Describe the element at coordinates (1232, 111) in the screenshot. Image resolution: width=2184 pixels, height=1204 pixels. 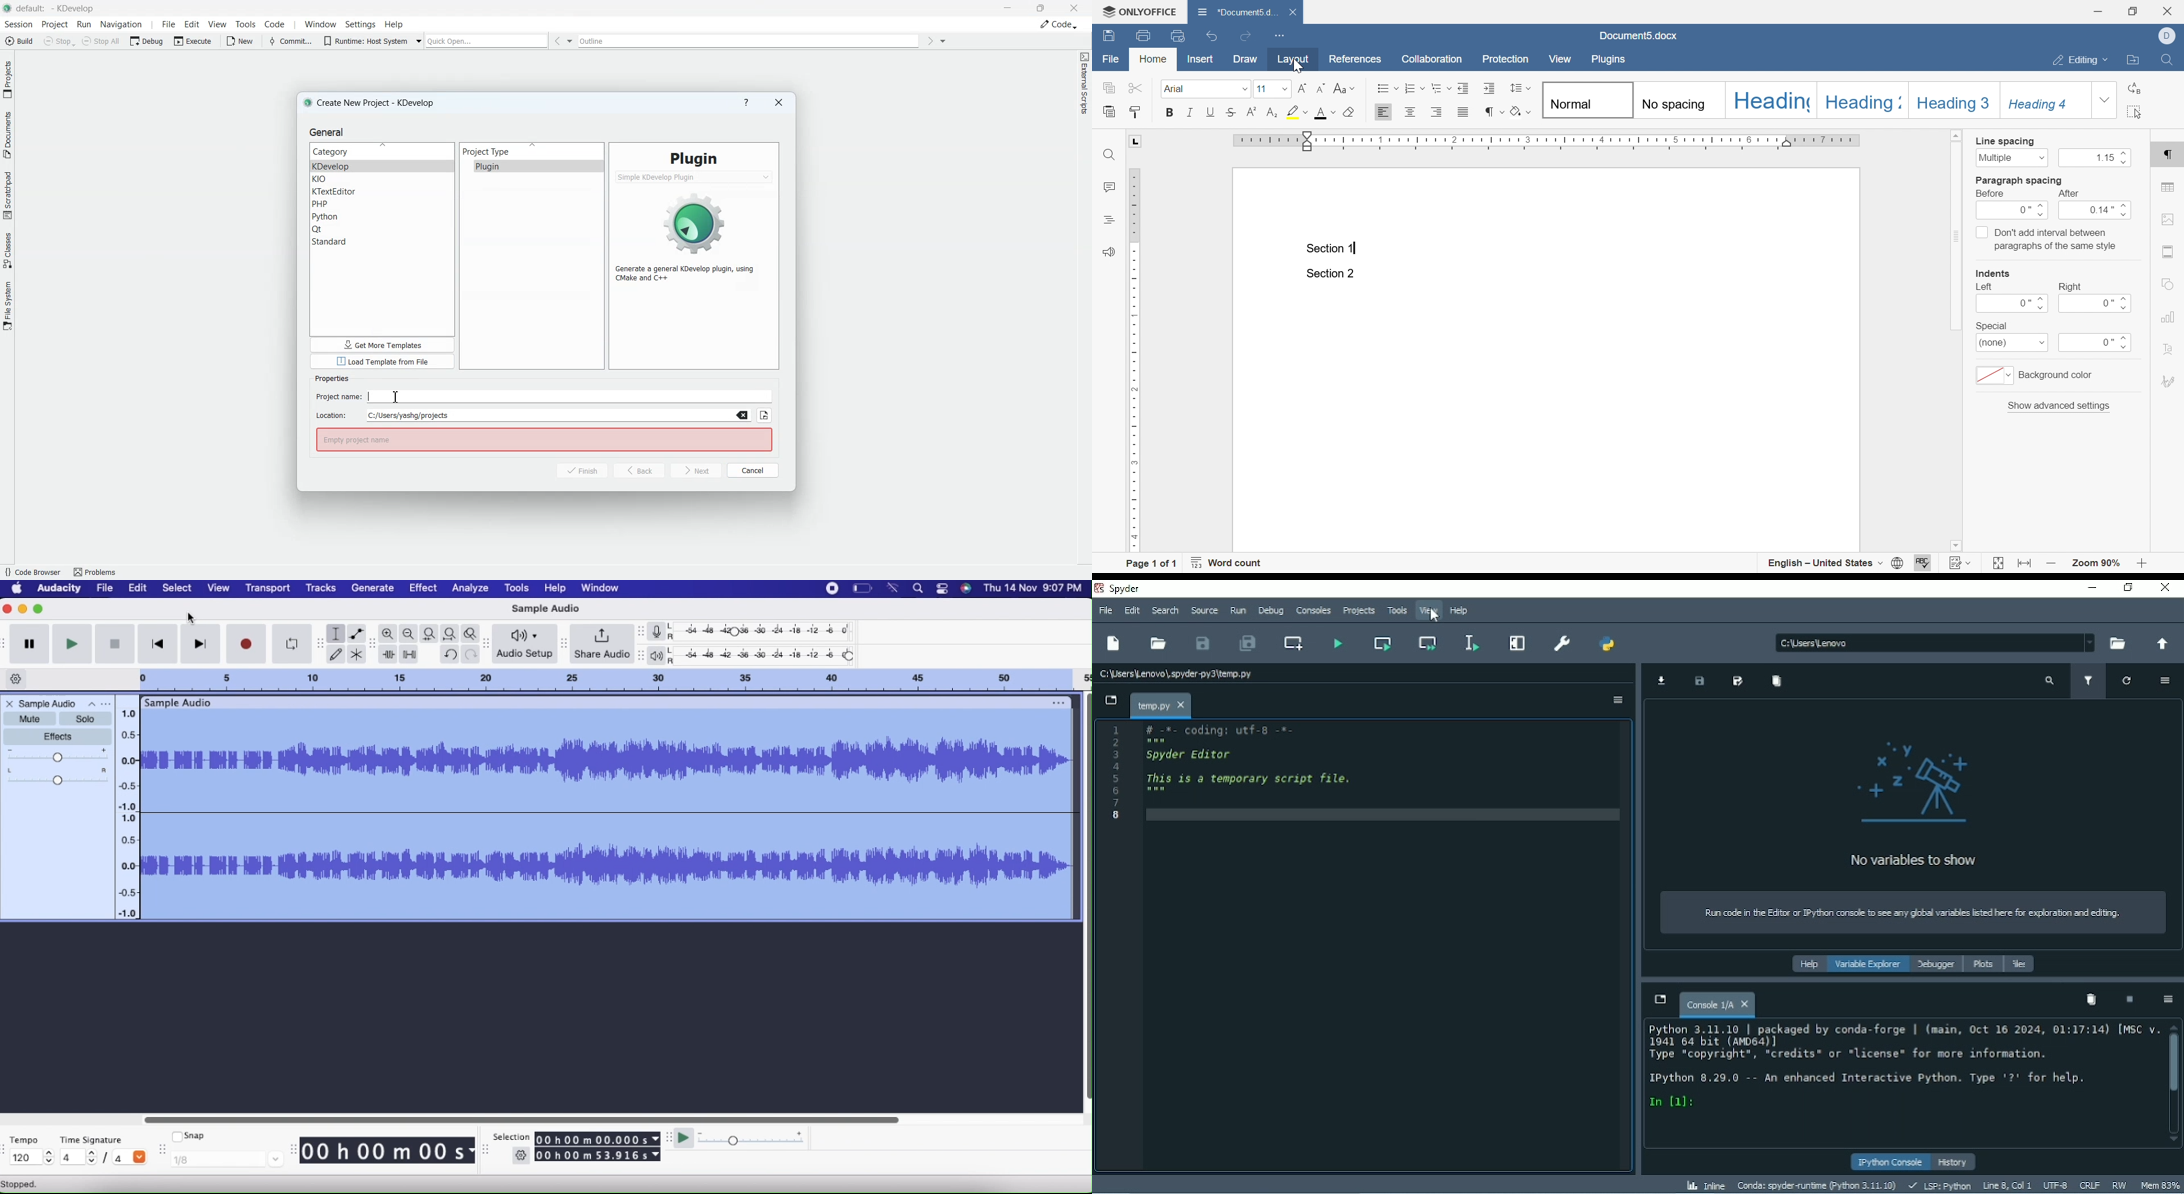
I see `strikethrough` at that location.